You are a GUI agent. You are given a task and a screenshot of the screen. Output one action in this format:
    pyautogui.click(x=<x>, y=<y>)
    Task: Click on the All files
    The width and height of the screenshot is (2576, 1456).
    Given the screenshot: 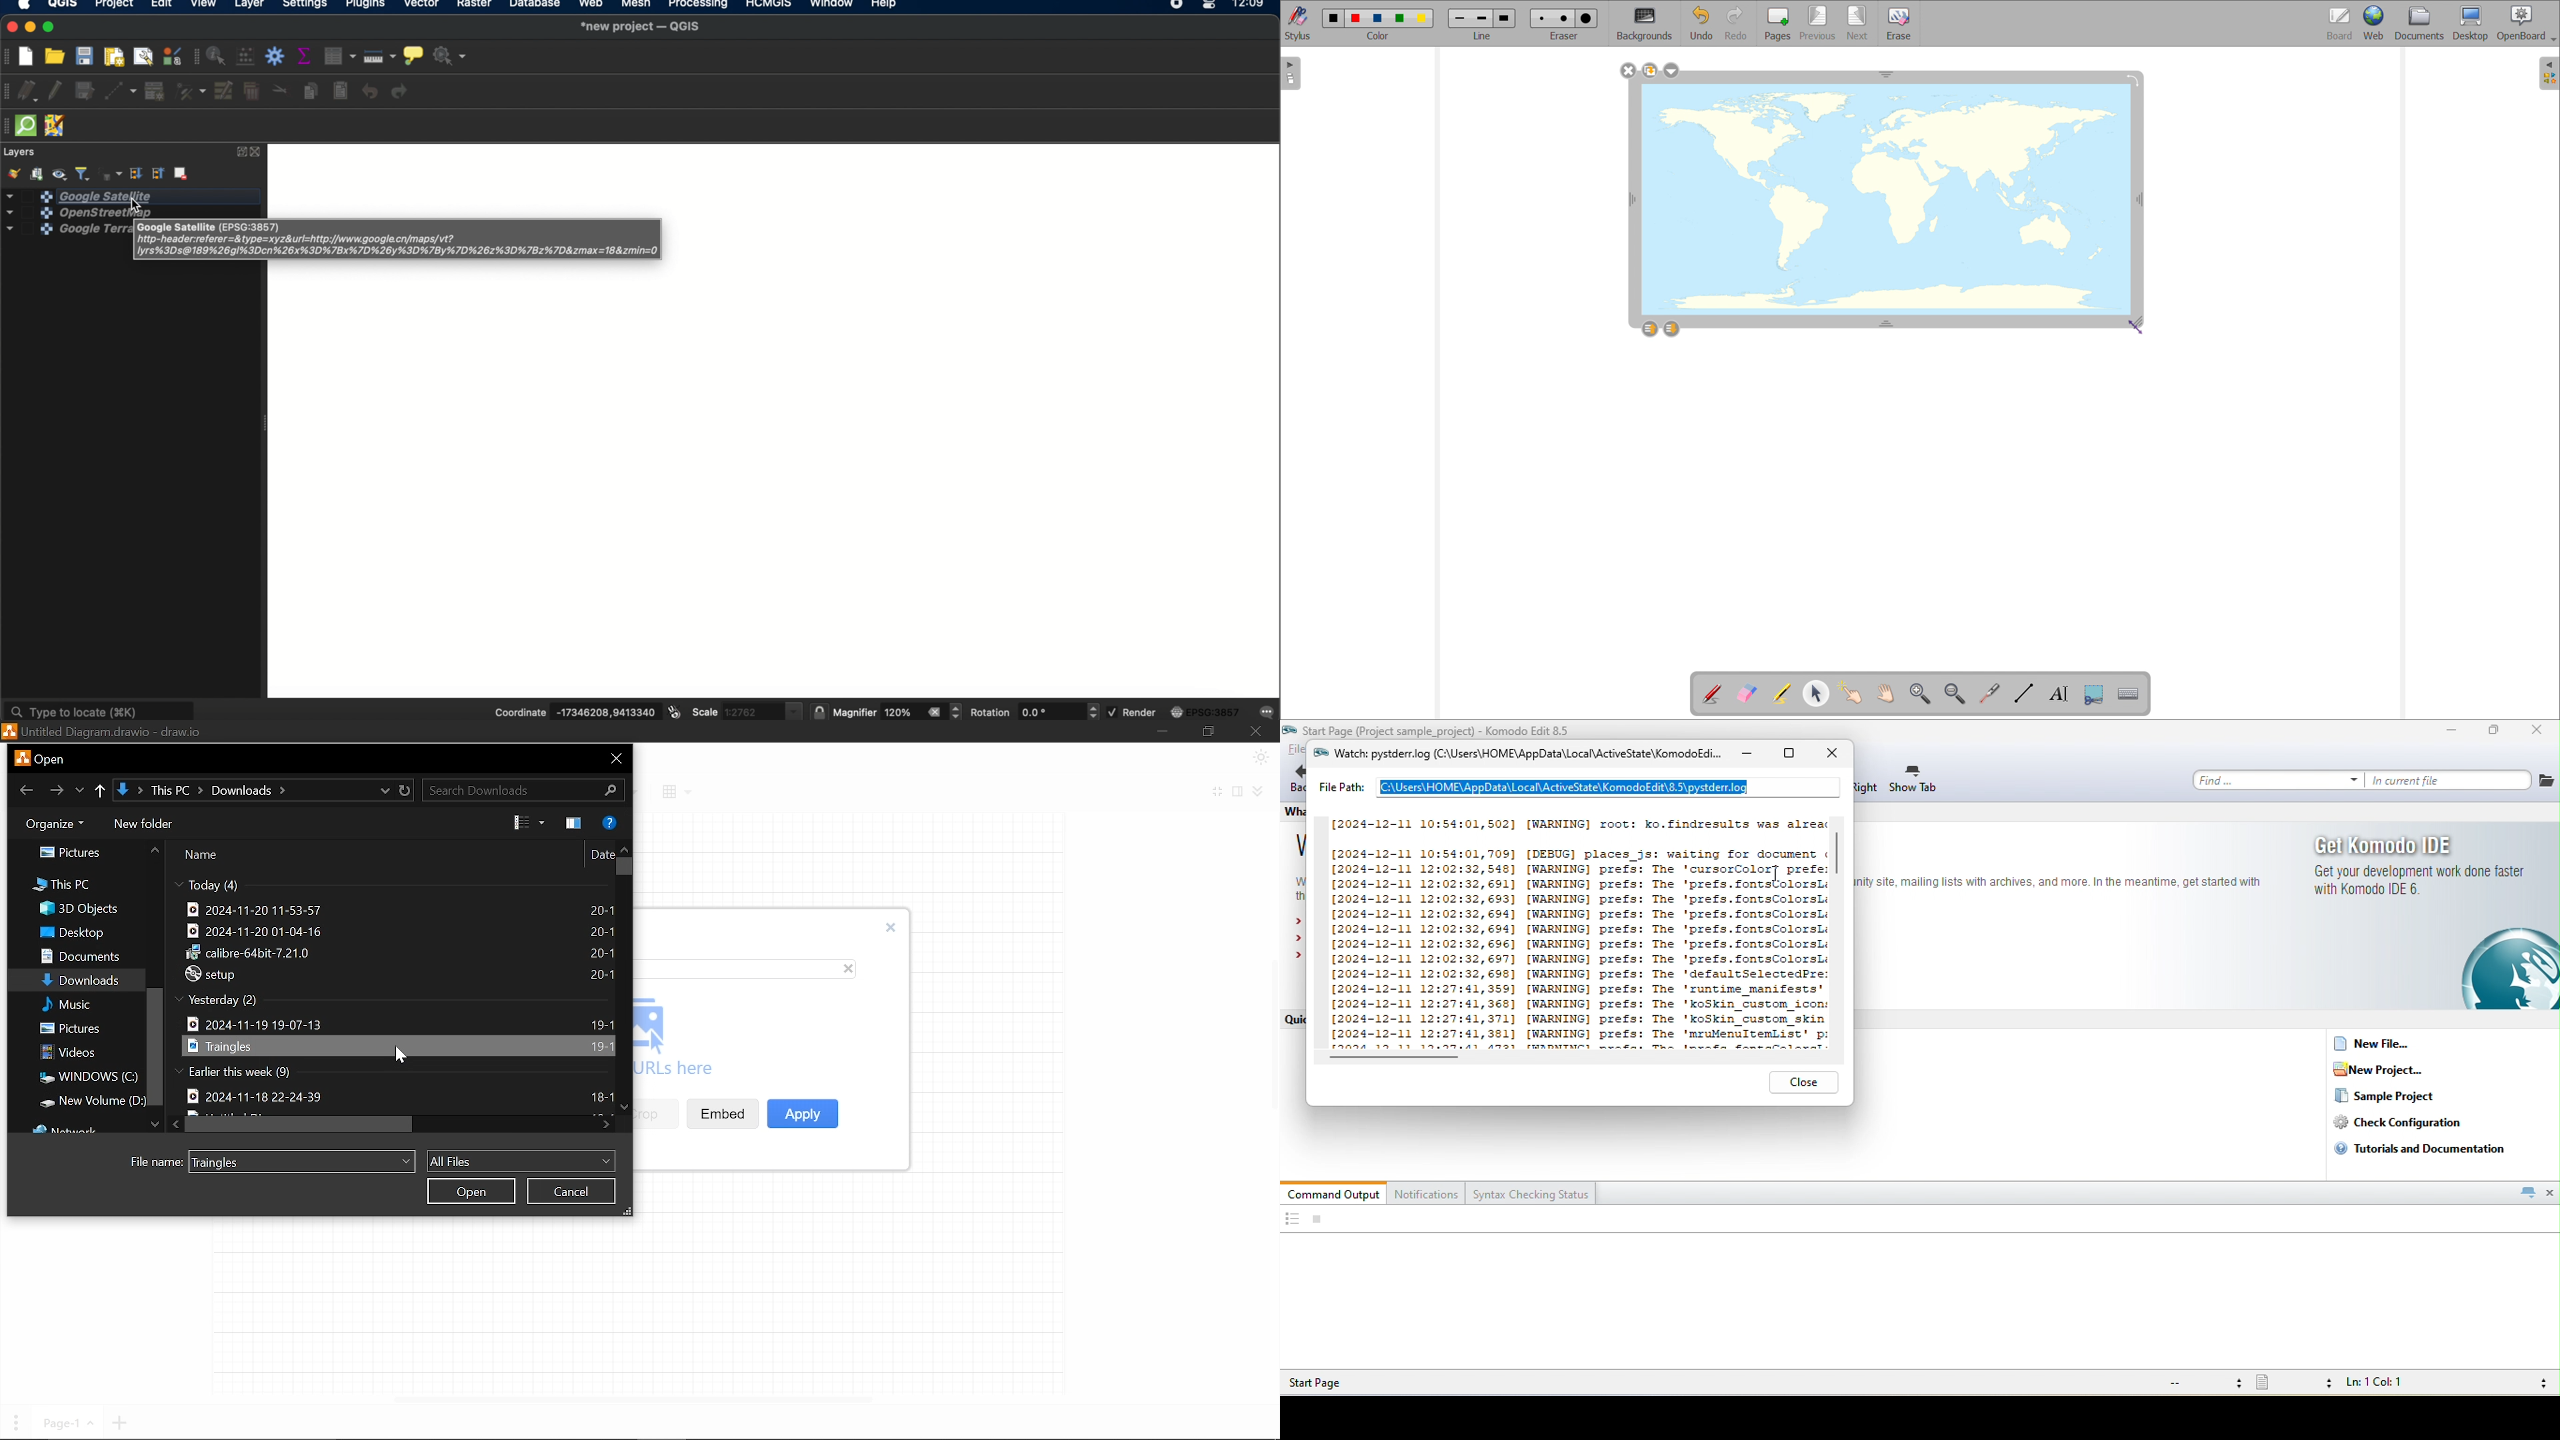 What is the action you would take?
    pyautogui.click(x=522, y=1162)
    